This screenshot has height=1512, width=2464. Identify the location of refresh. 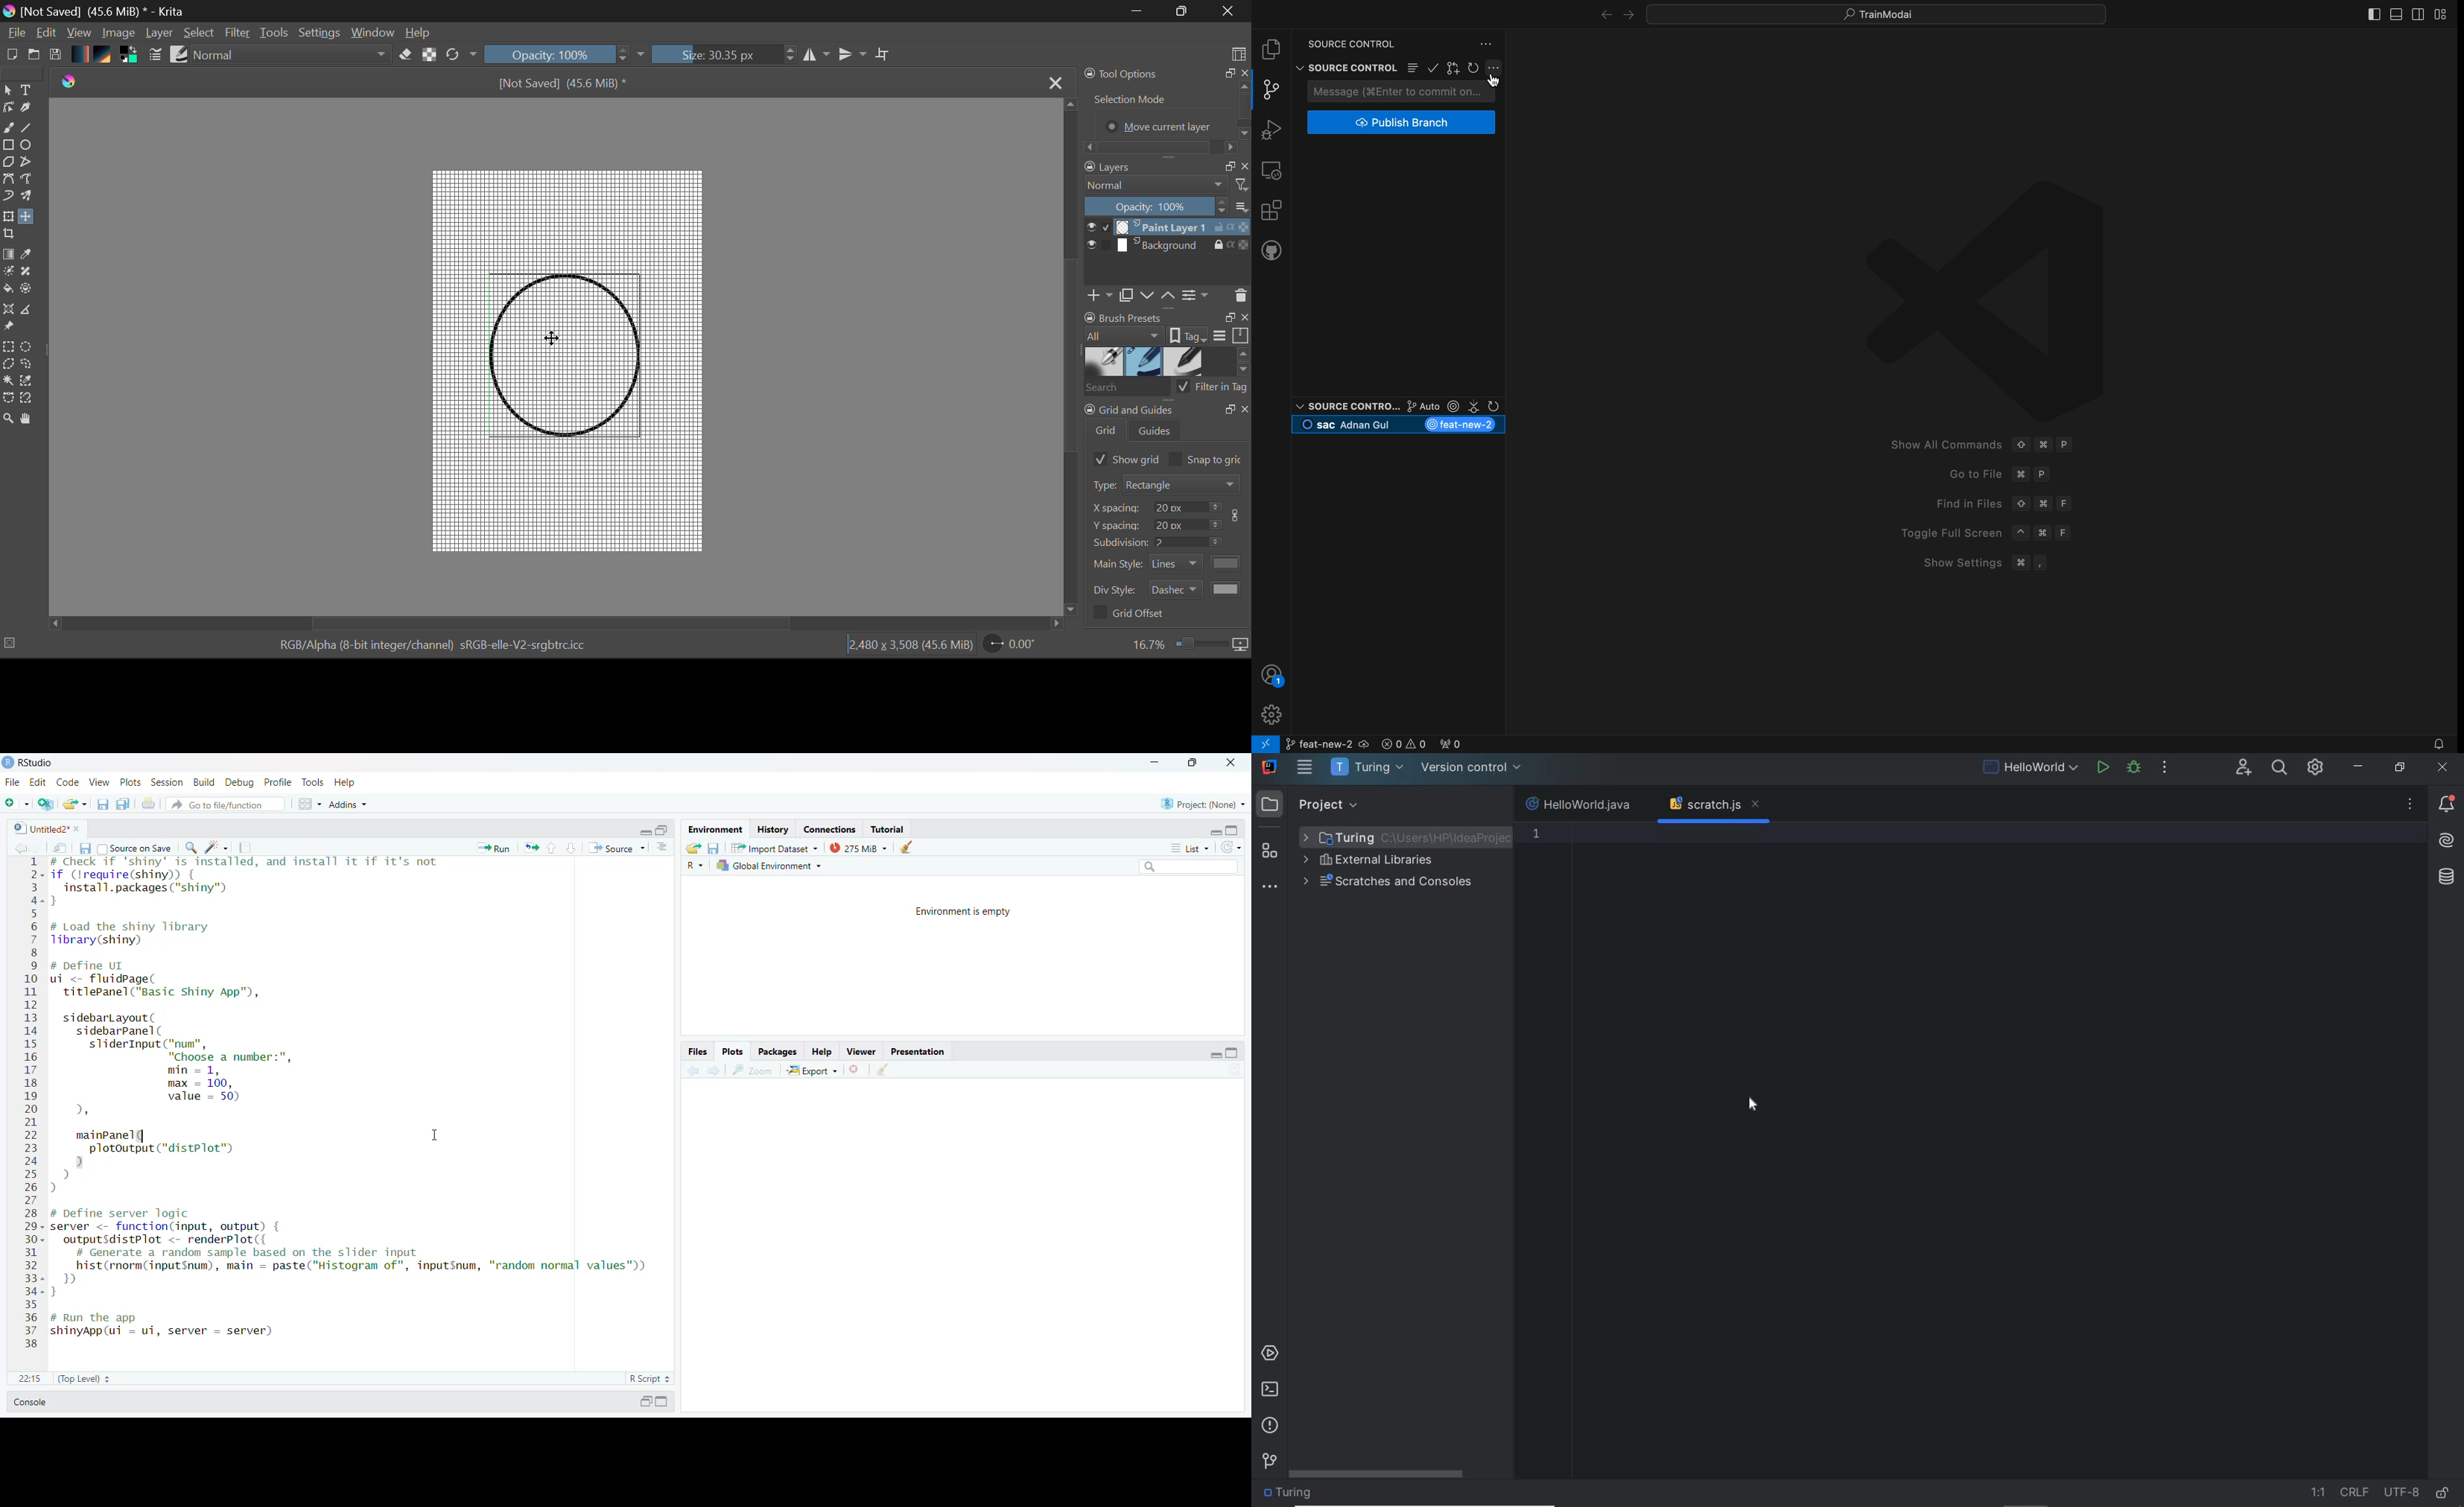
(1231, 846).